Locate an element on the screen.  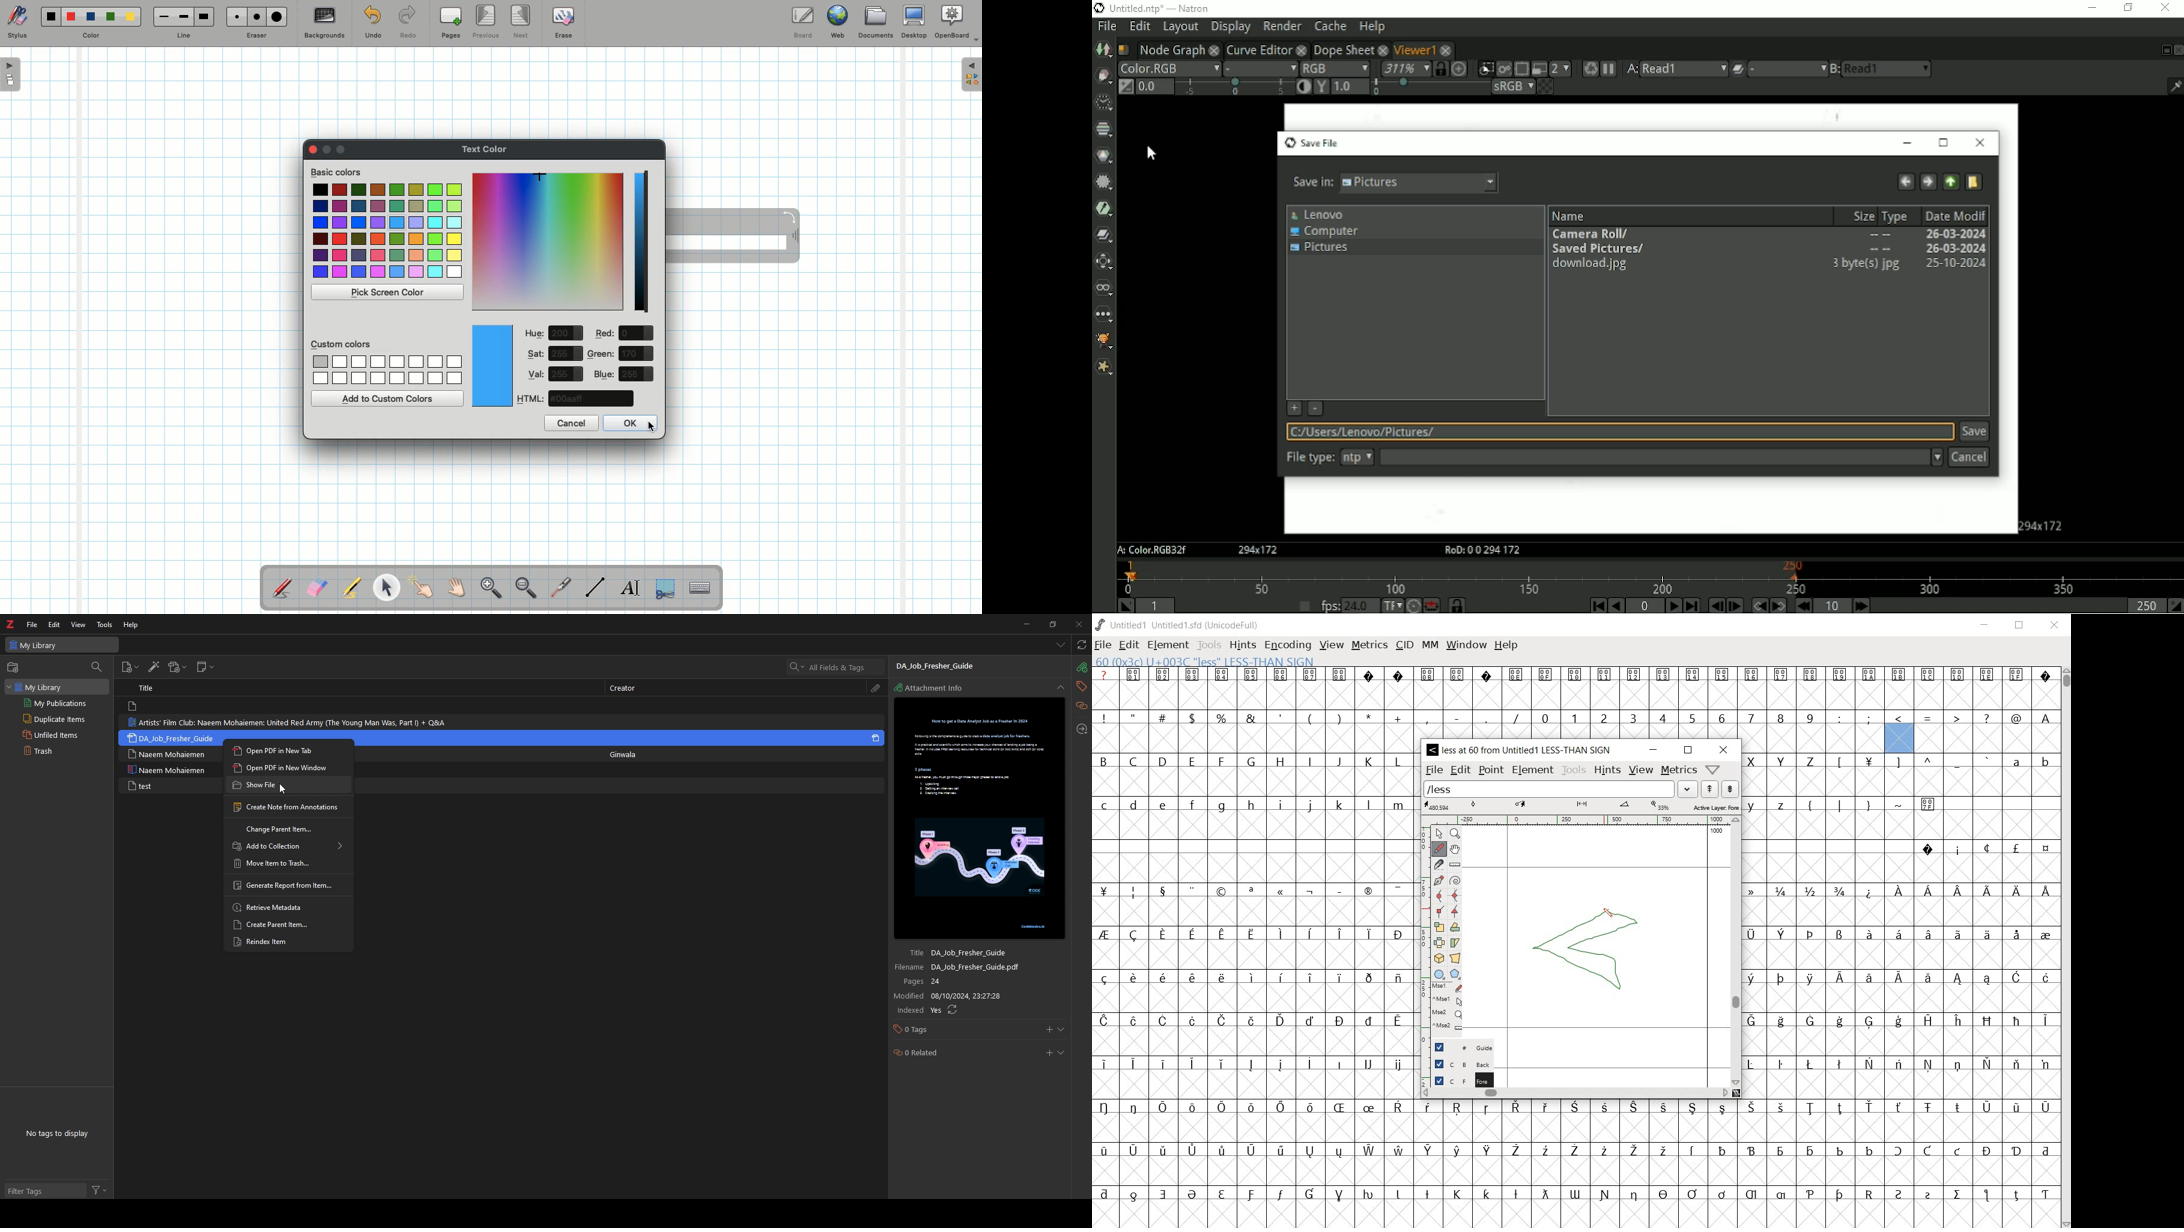
empty cells is located at coordinates (1984, 738).